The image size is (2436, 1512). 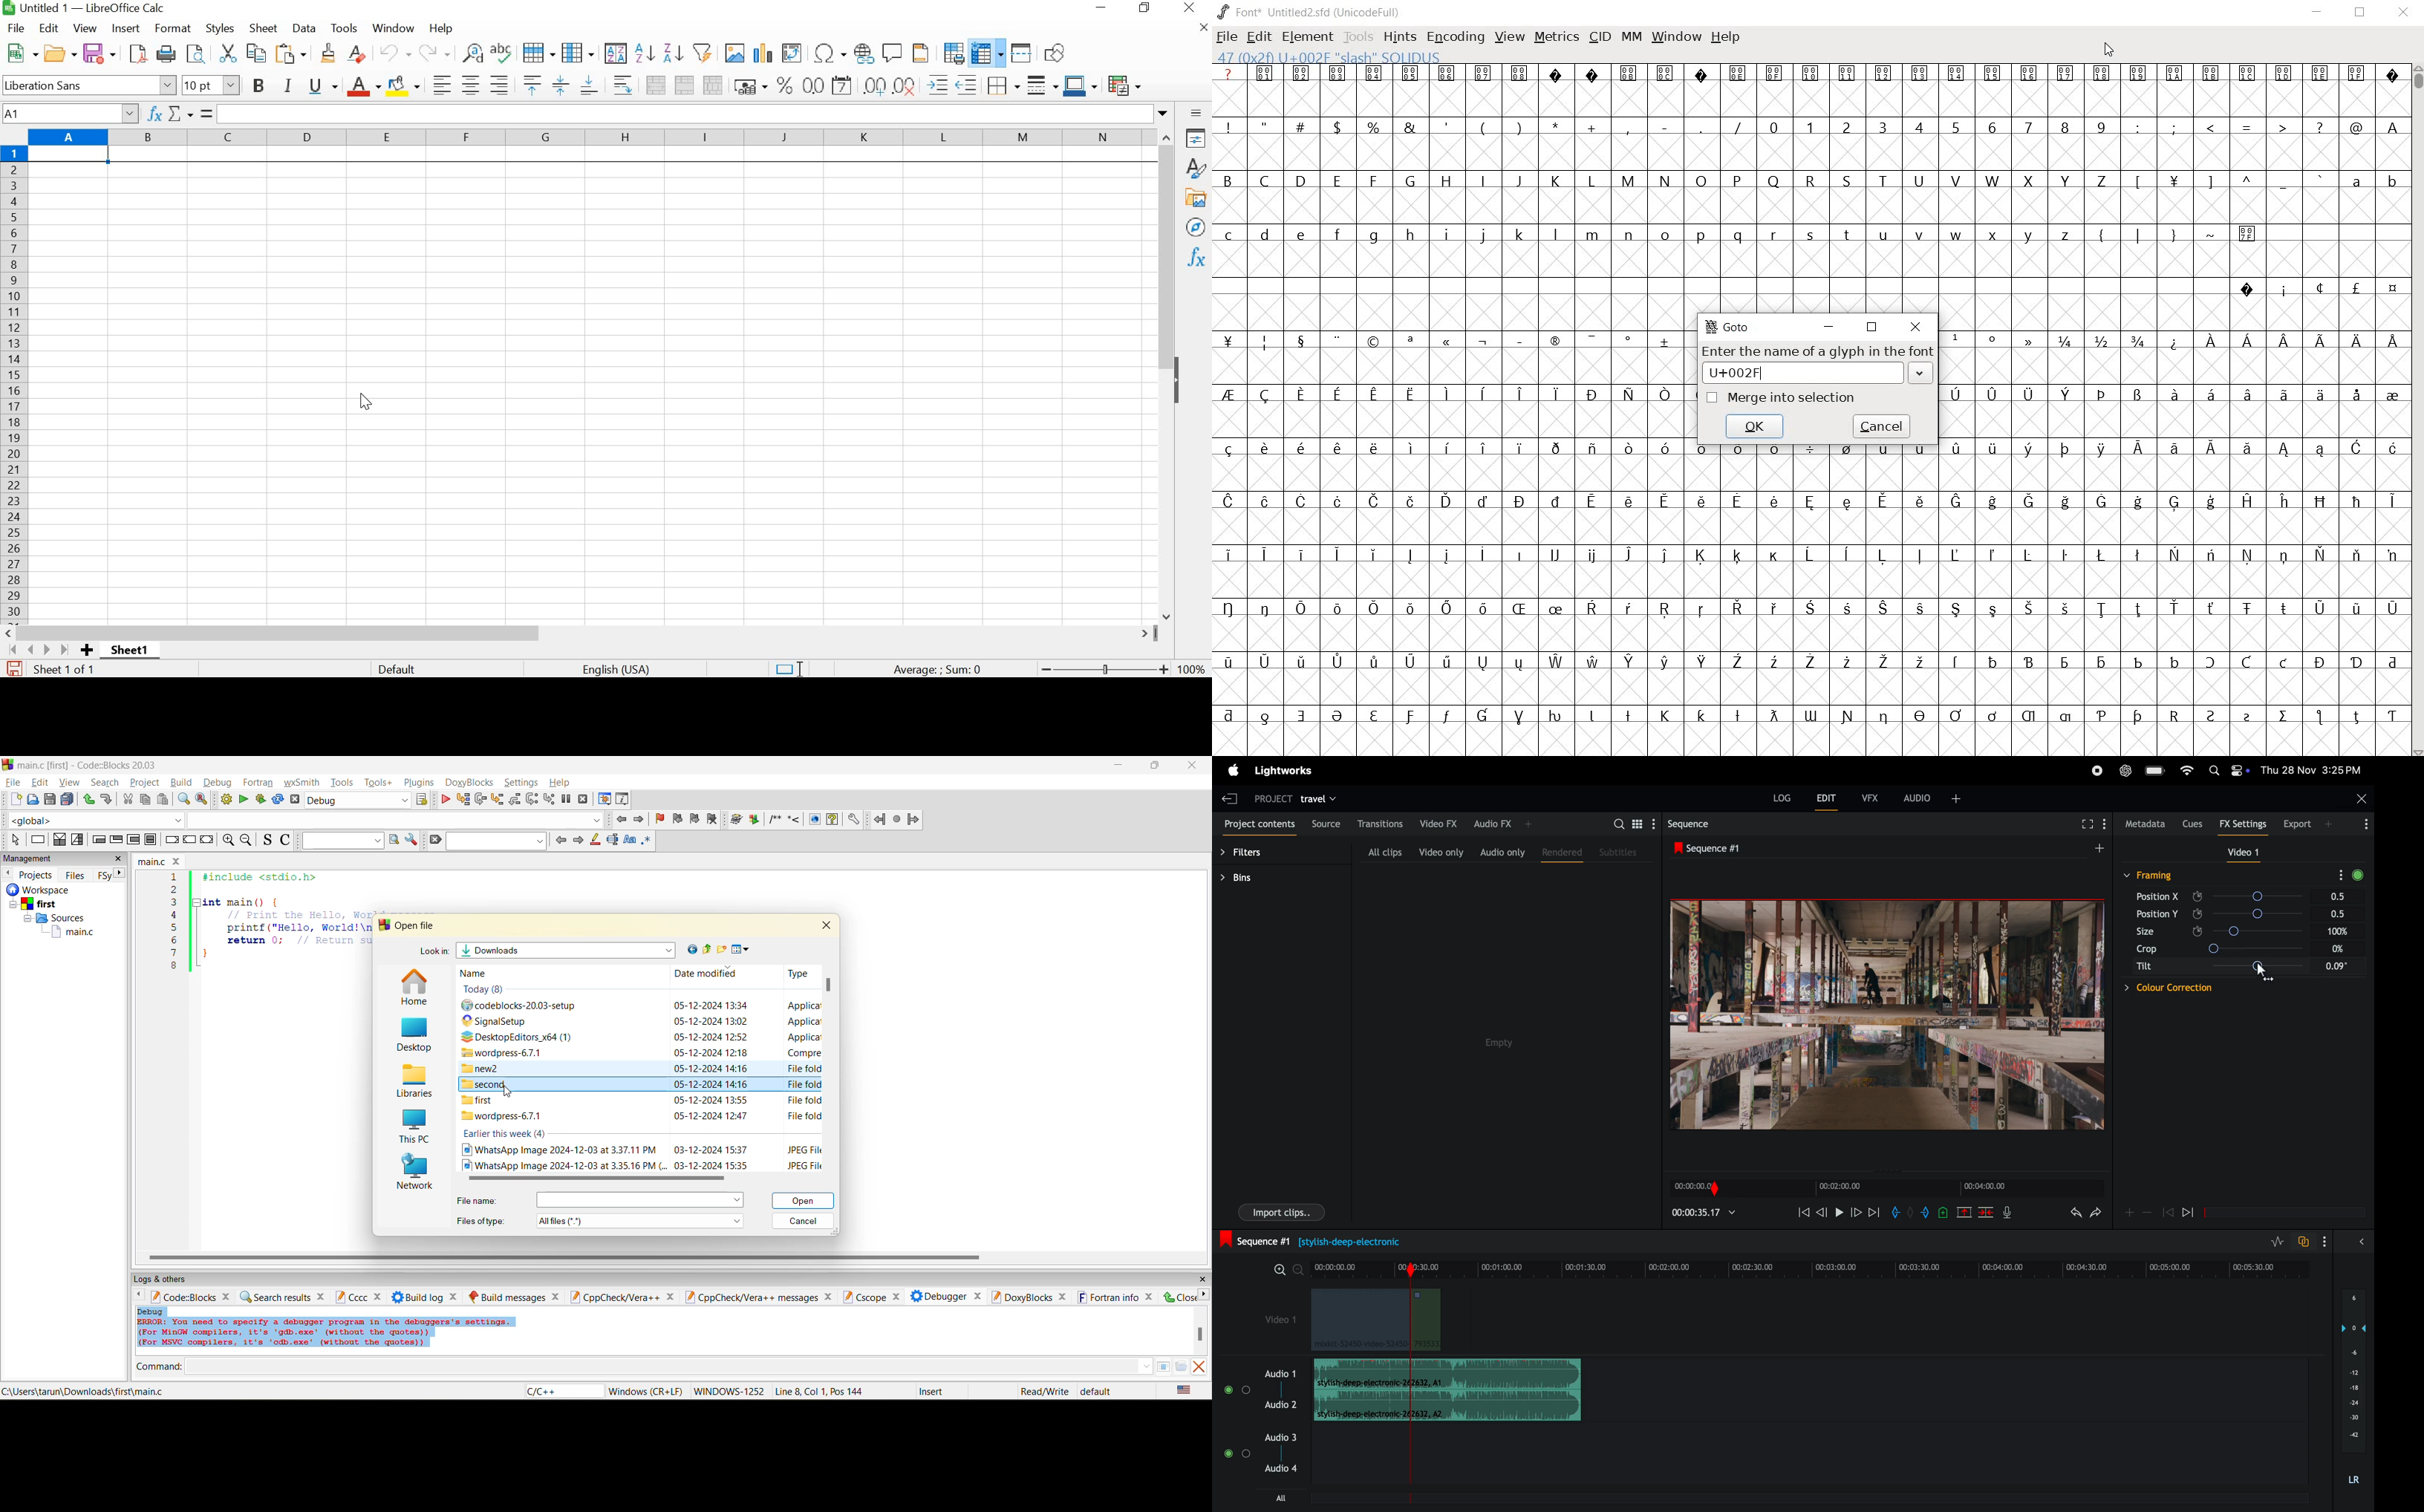 What do you see at coordinates (711, 1070) in the screenshot?
I see `date and time` at bounding box center [711, 1070].